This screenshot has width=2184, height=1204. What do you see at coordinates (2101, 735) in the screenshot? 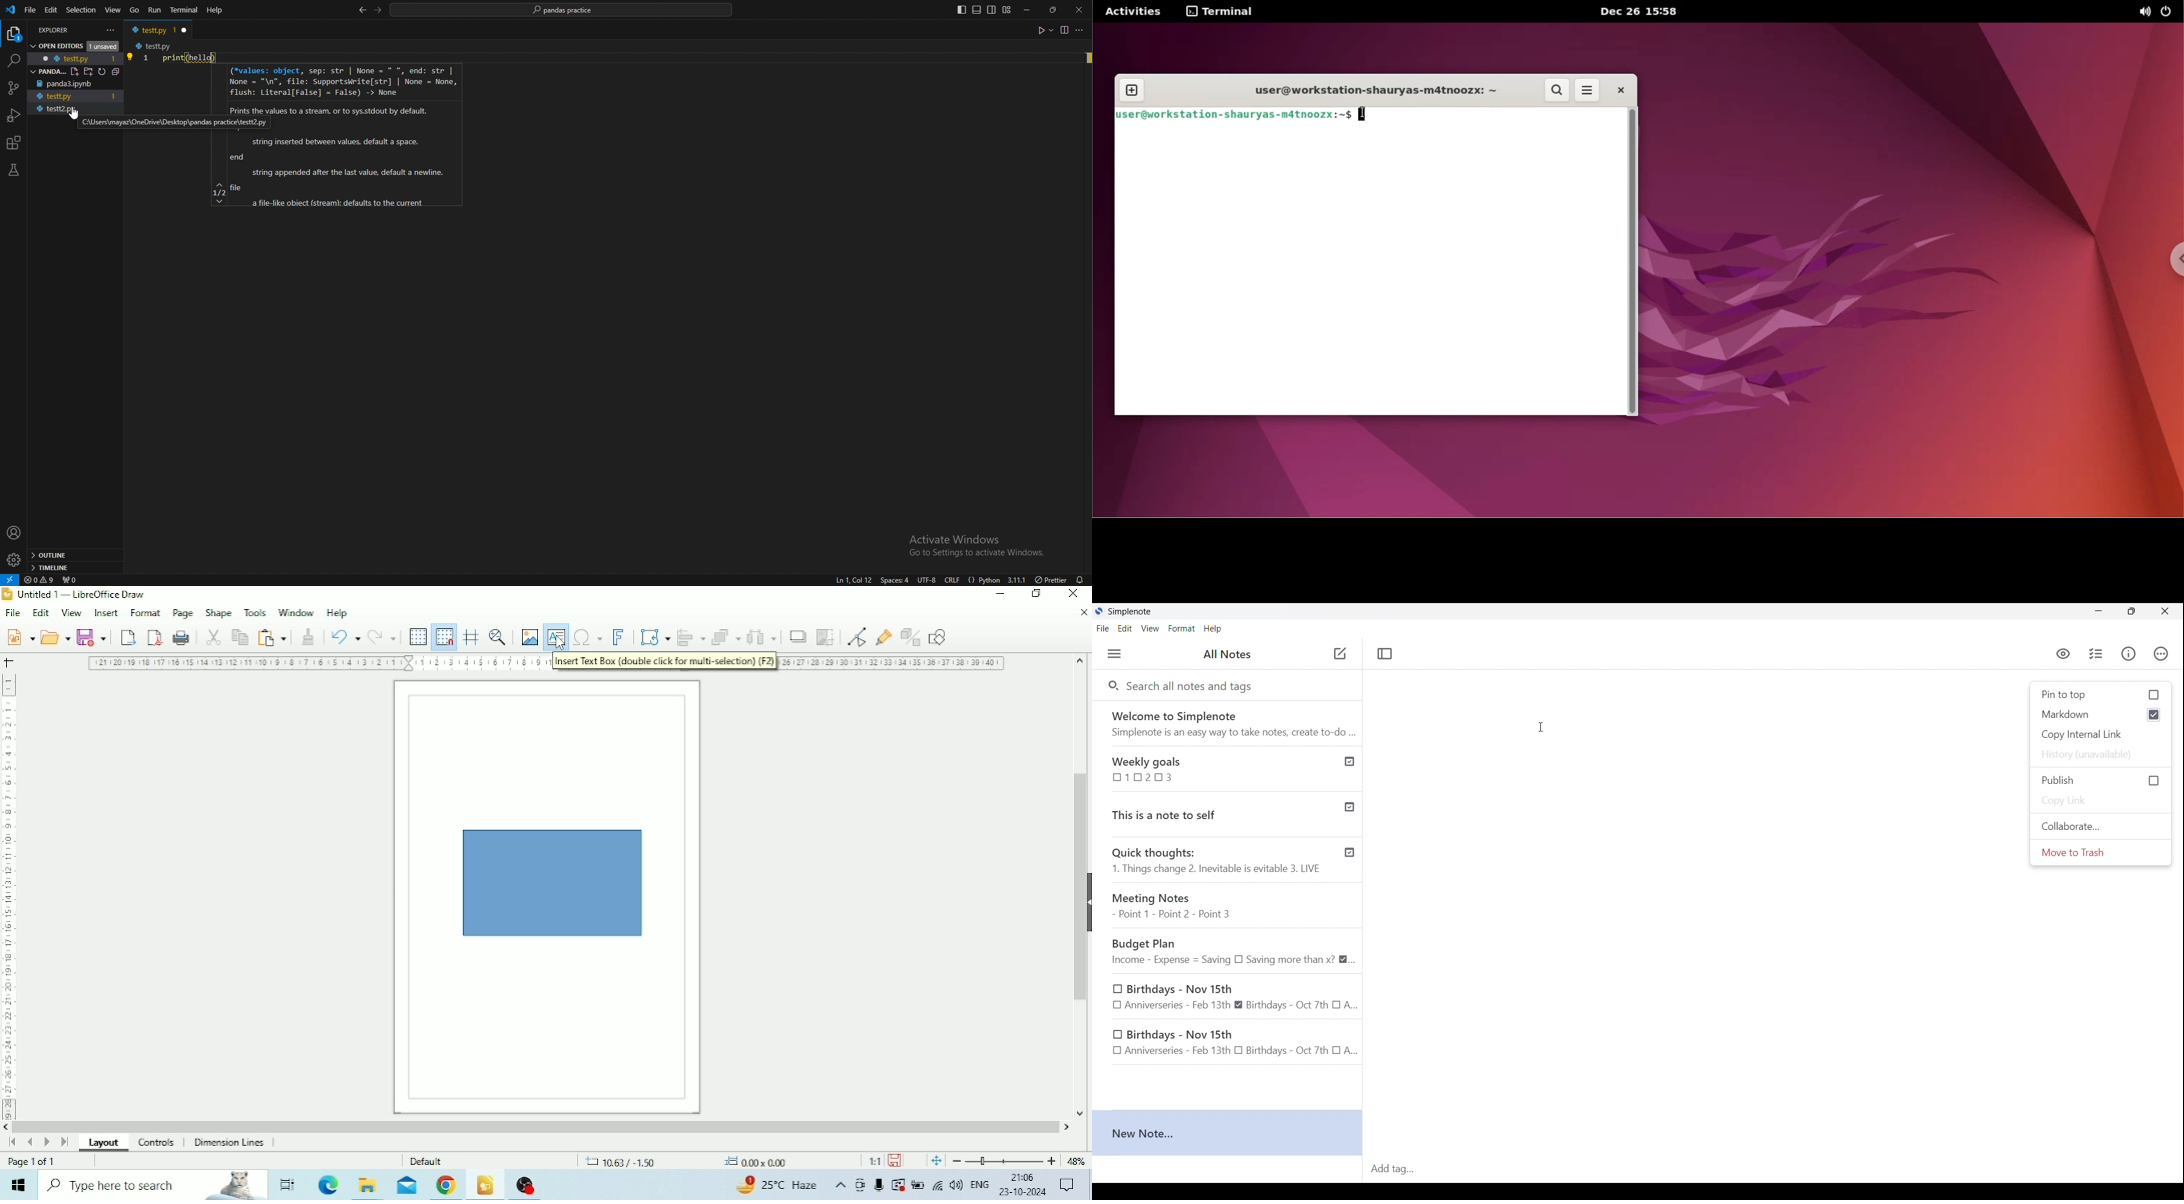
I see `Copy internal link` at bounding box center [2101, 735].